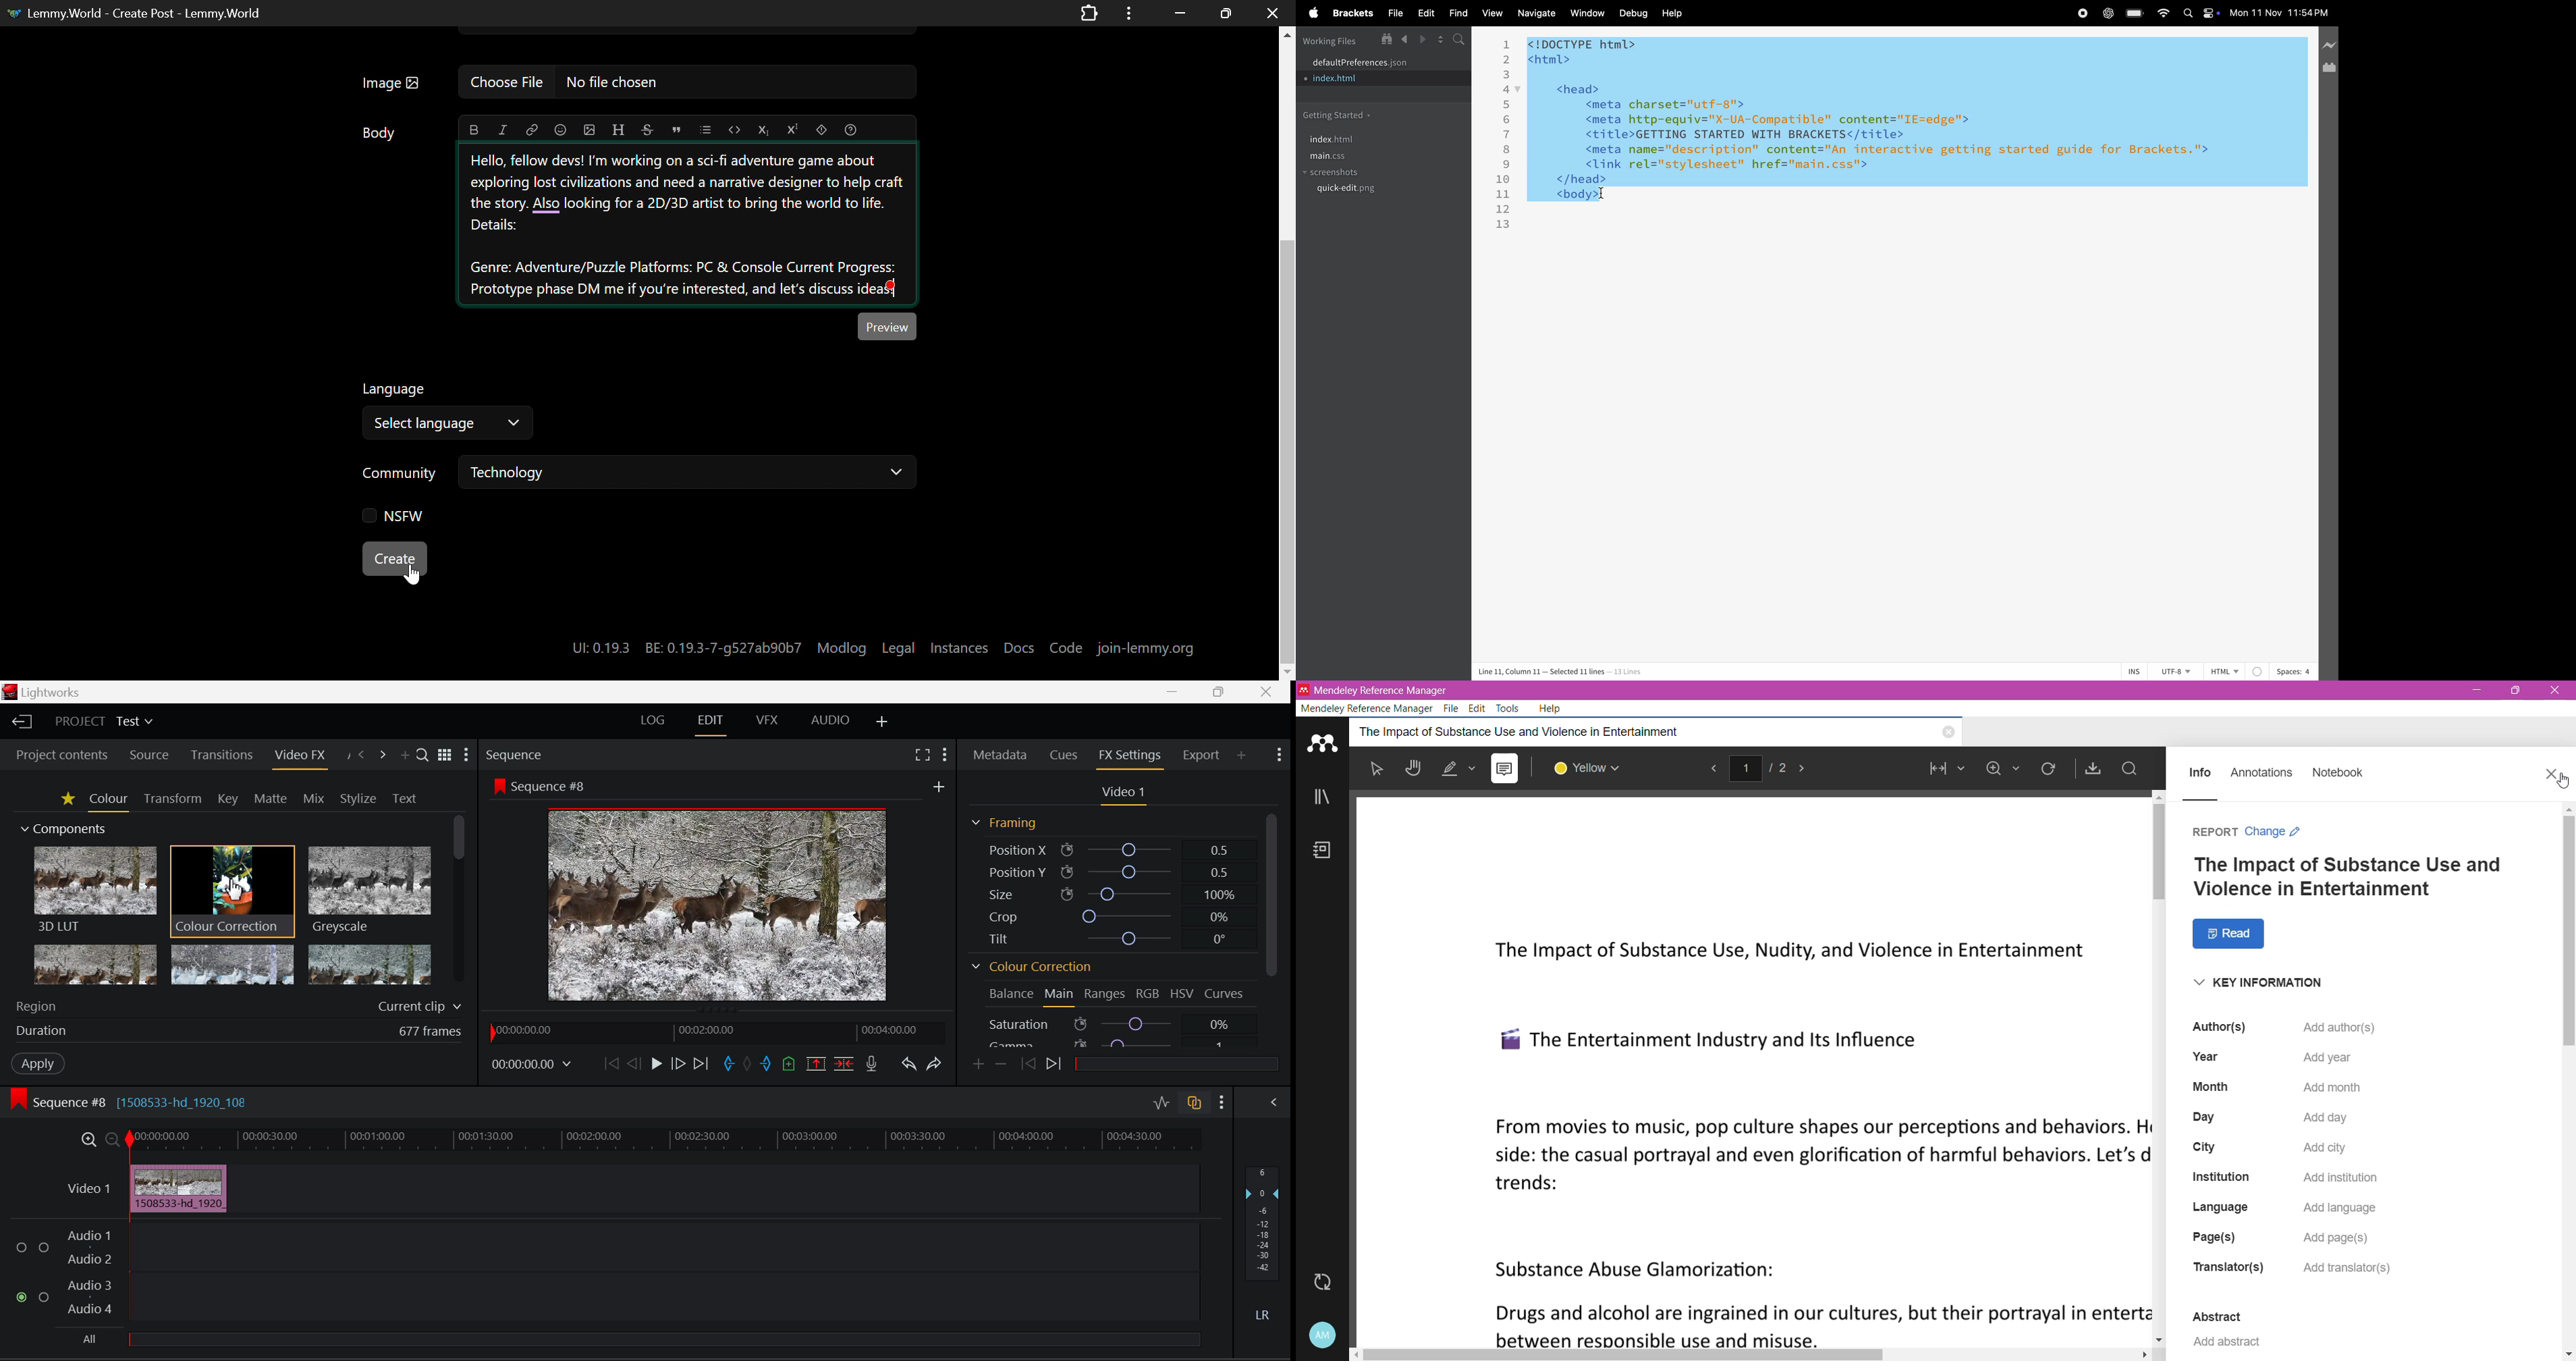 The width and height of the screenshot is (2576, 1372). Describe the element at coordinates (936, 1064) in the screenshot. I see `Redo` at that location.